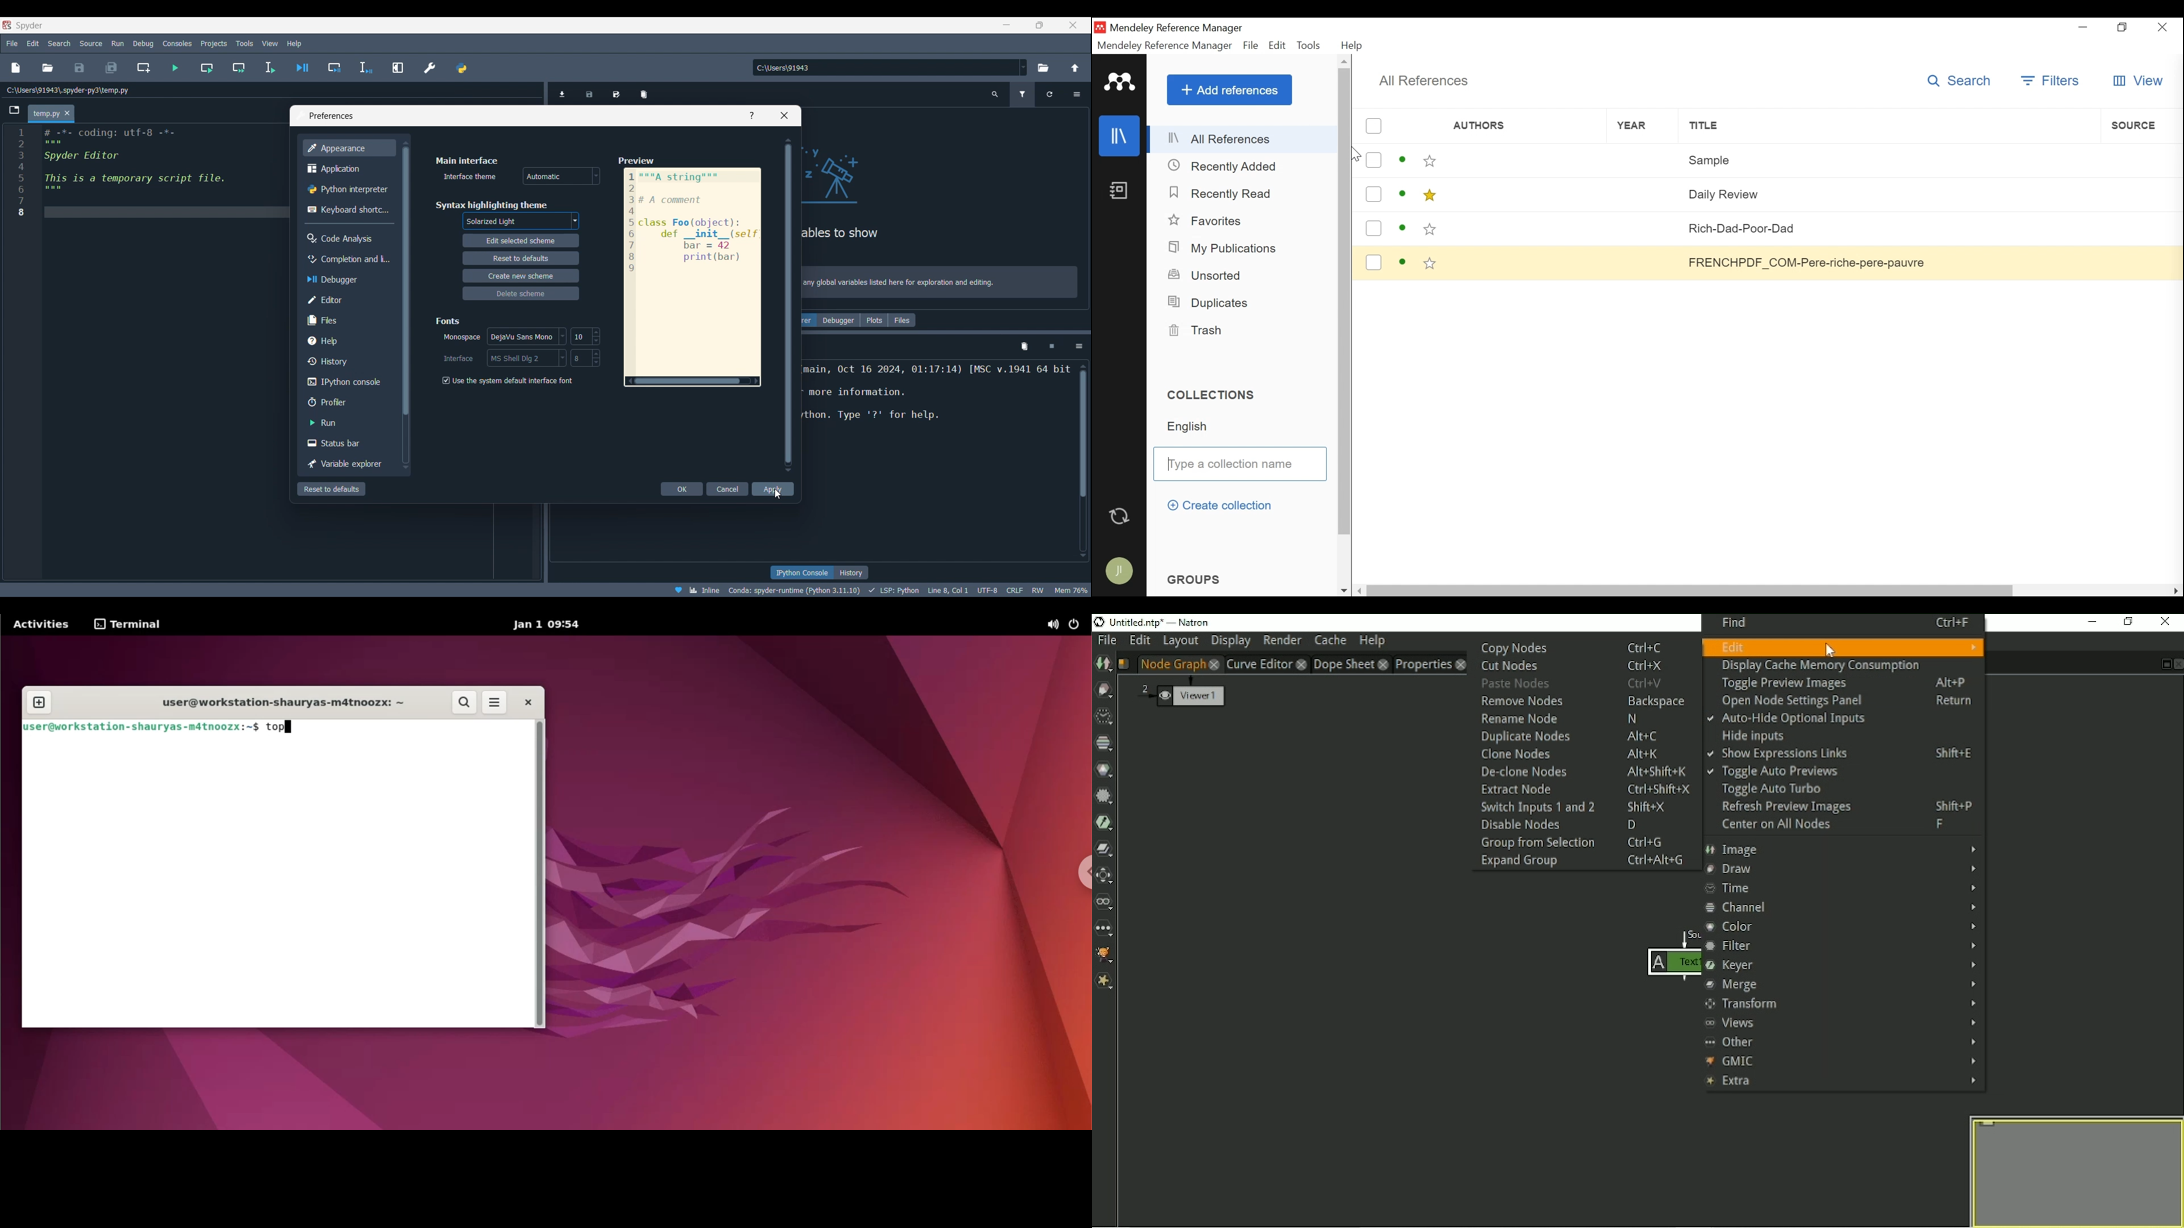  Describe the element at coordinates (1642, 160) in the screenshot. I see `Year` at that location.